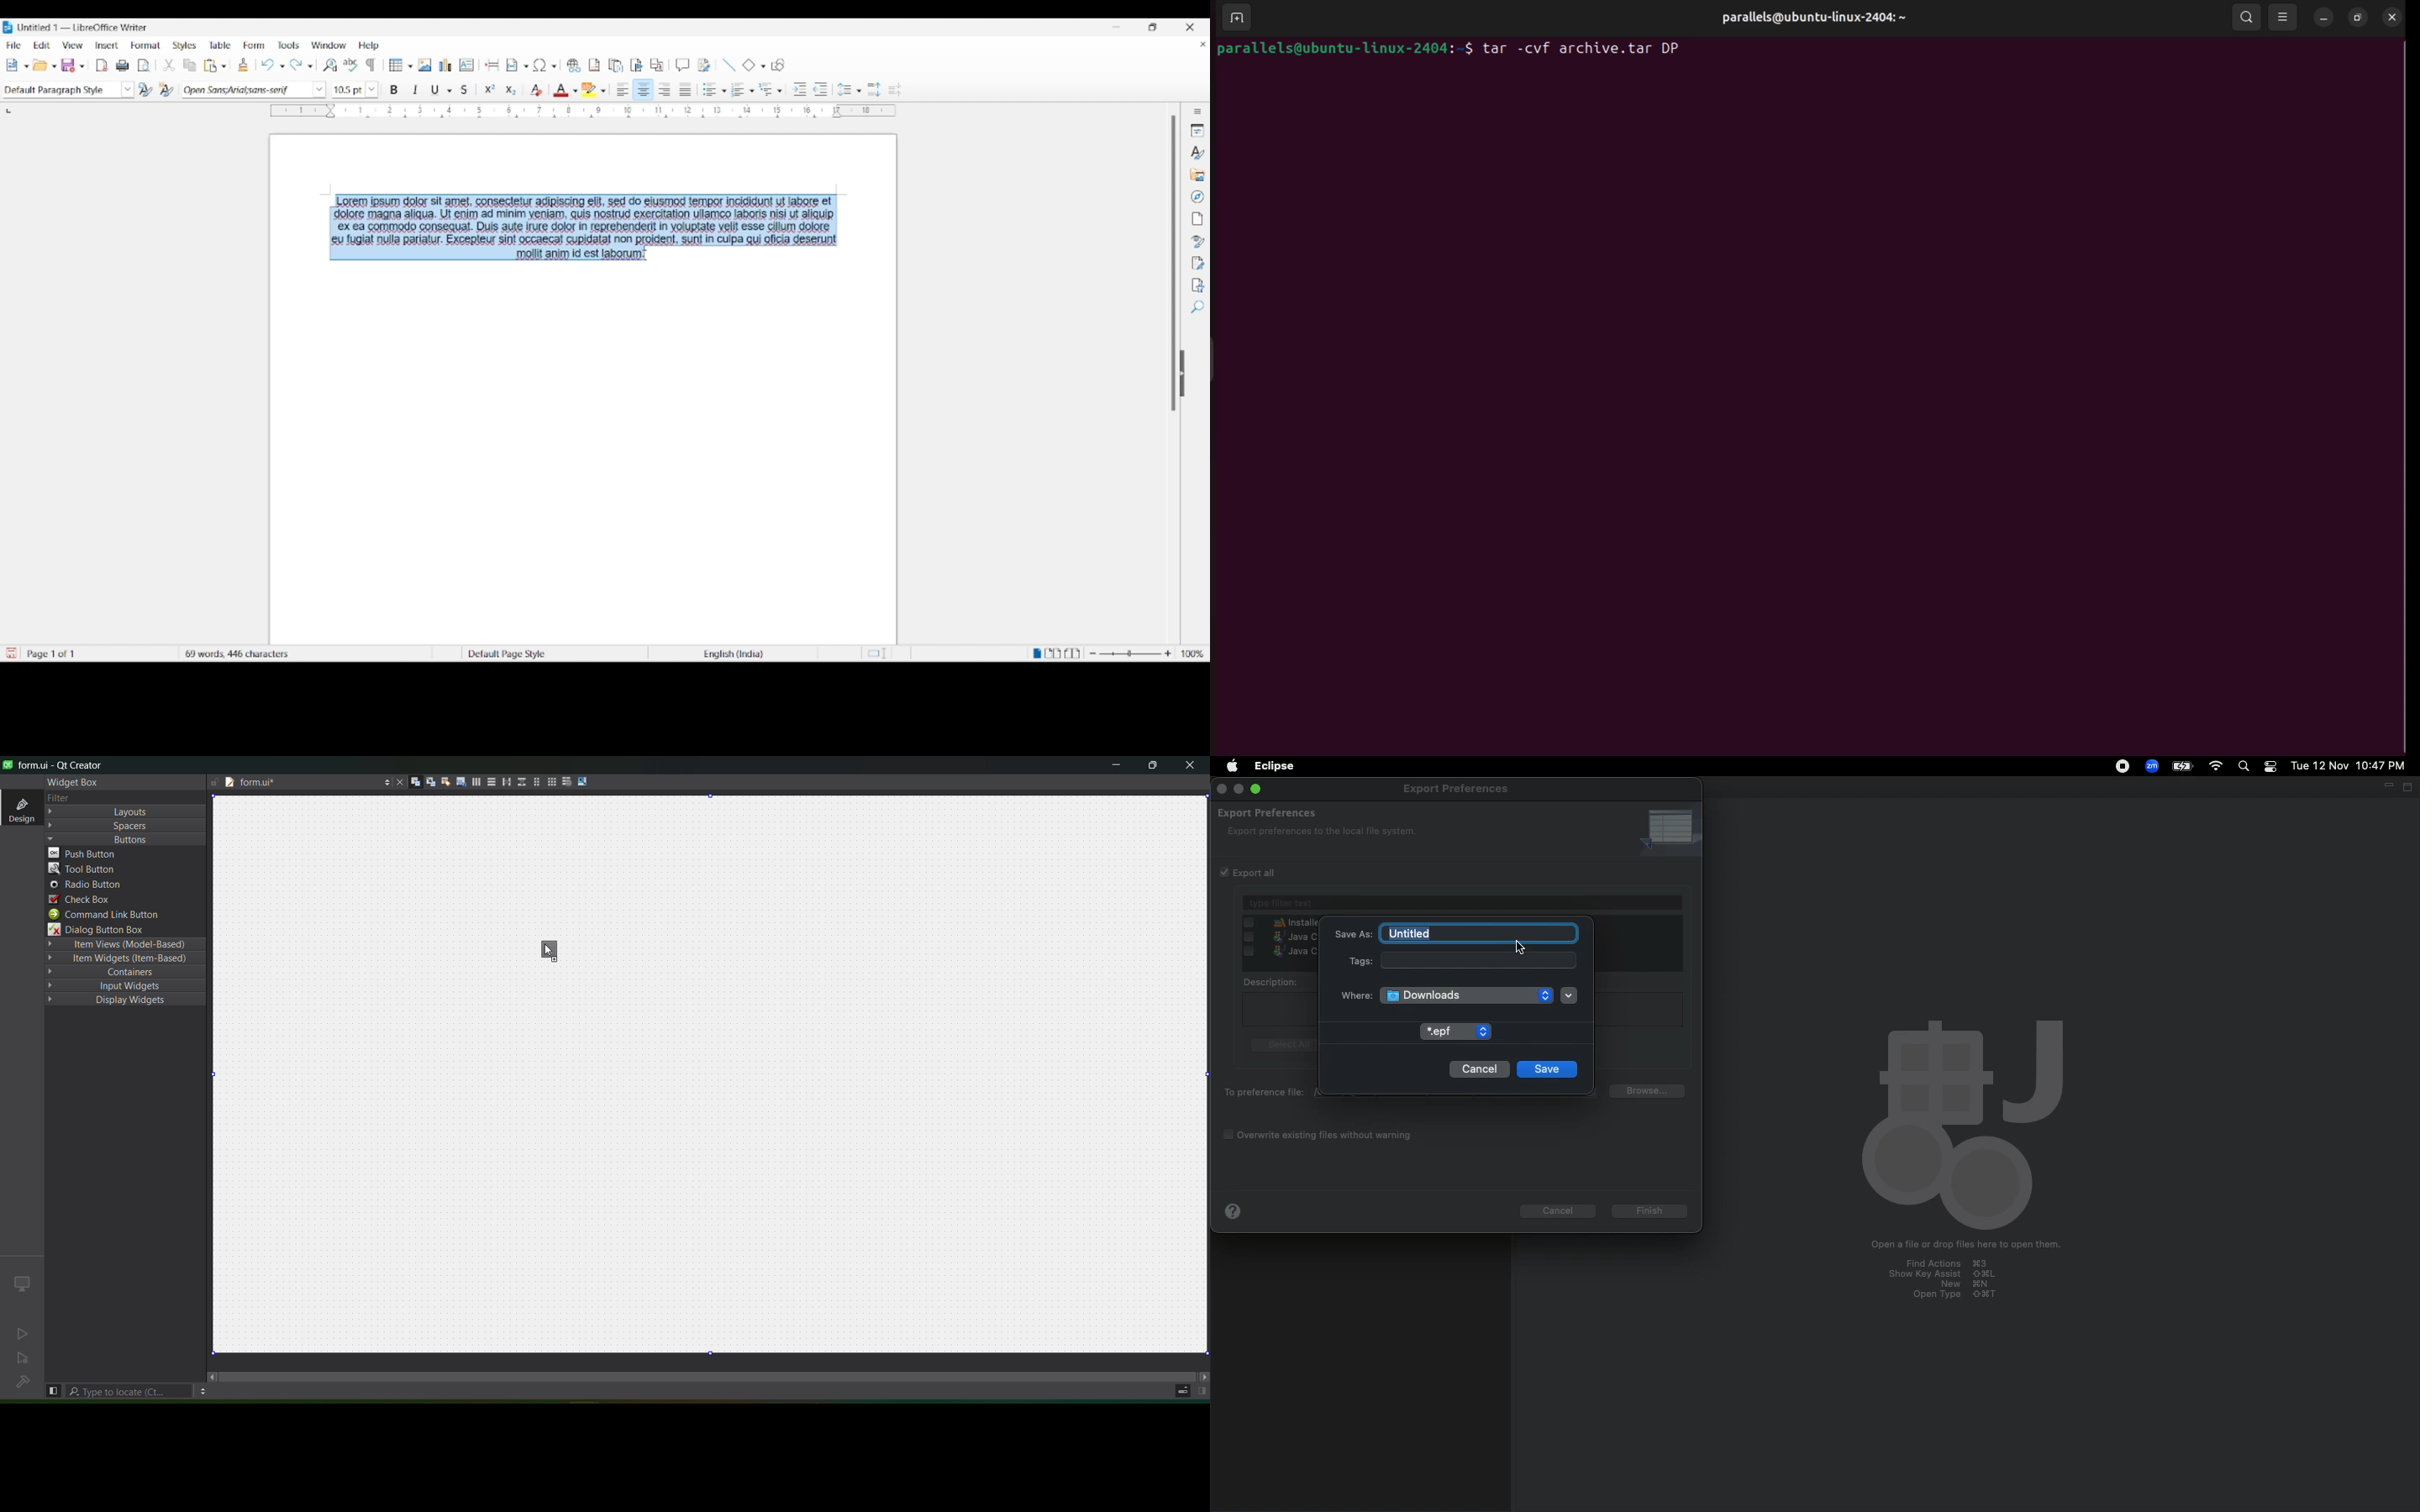 This screenshot has height=1512, width=2436. Describe the element at coordinates (210, 1375) in the screenshot. I see `move left` at that location.